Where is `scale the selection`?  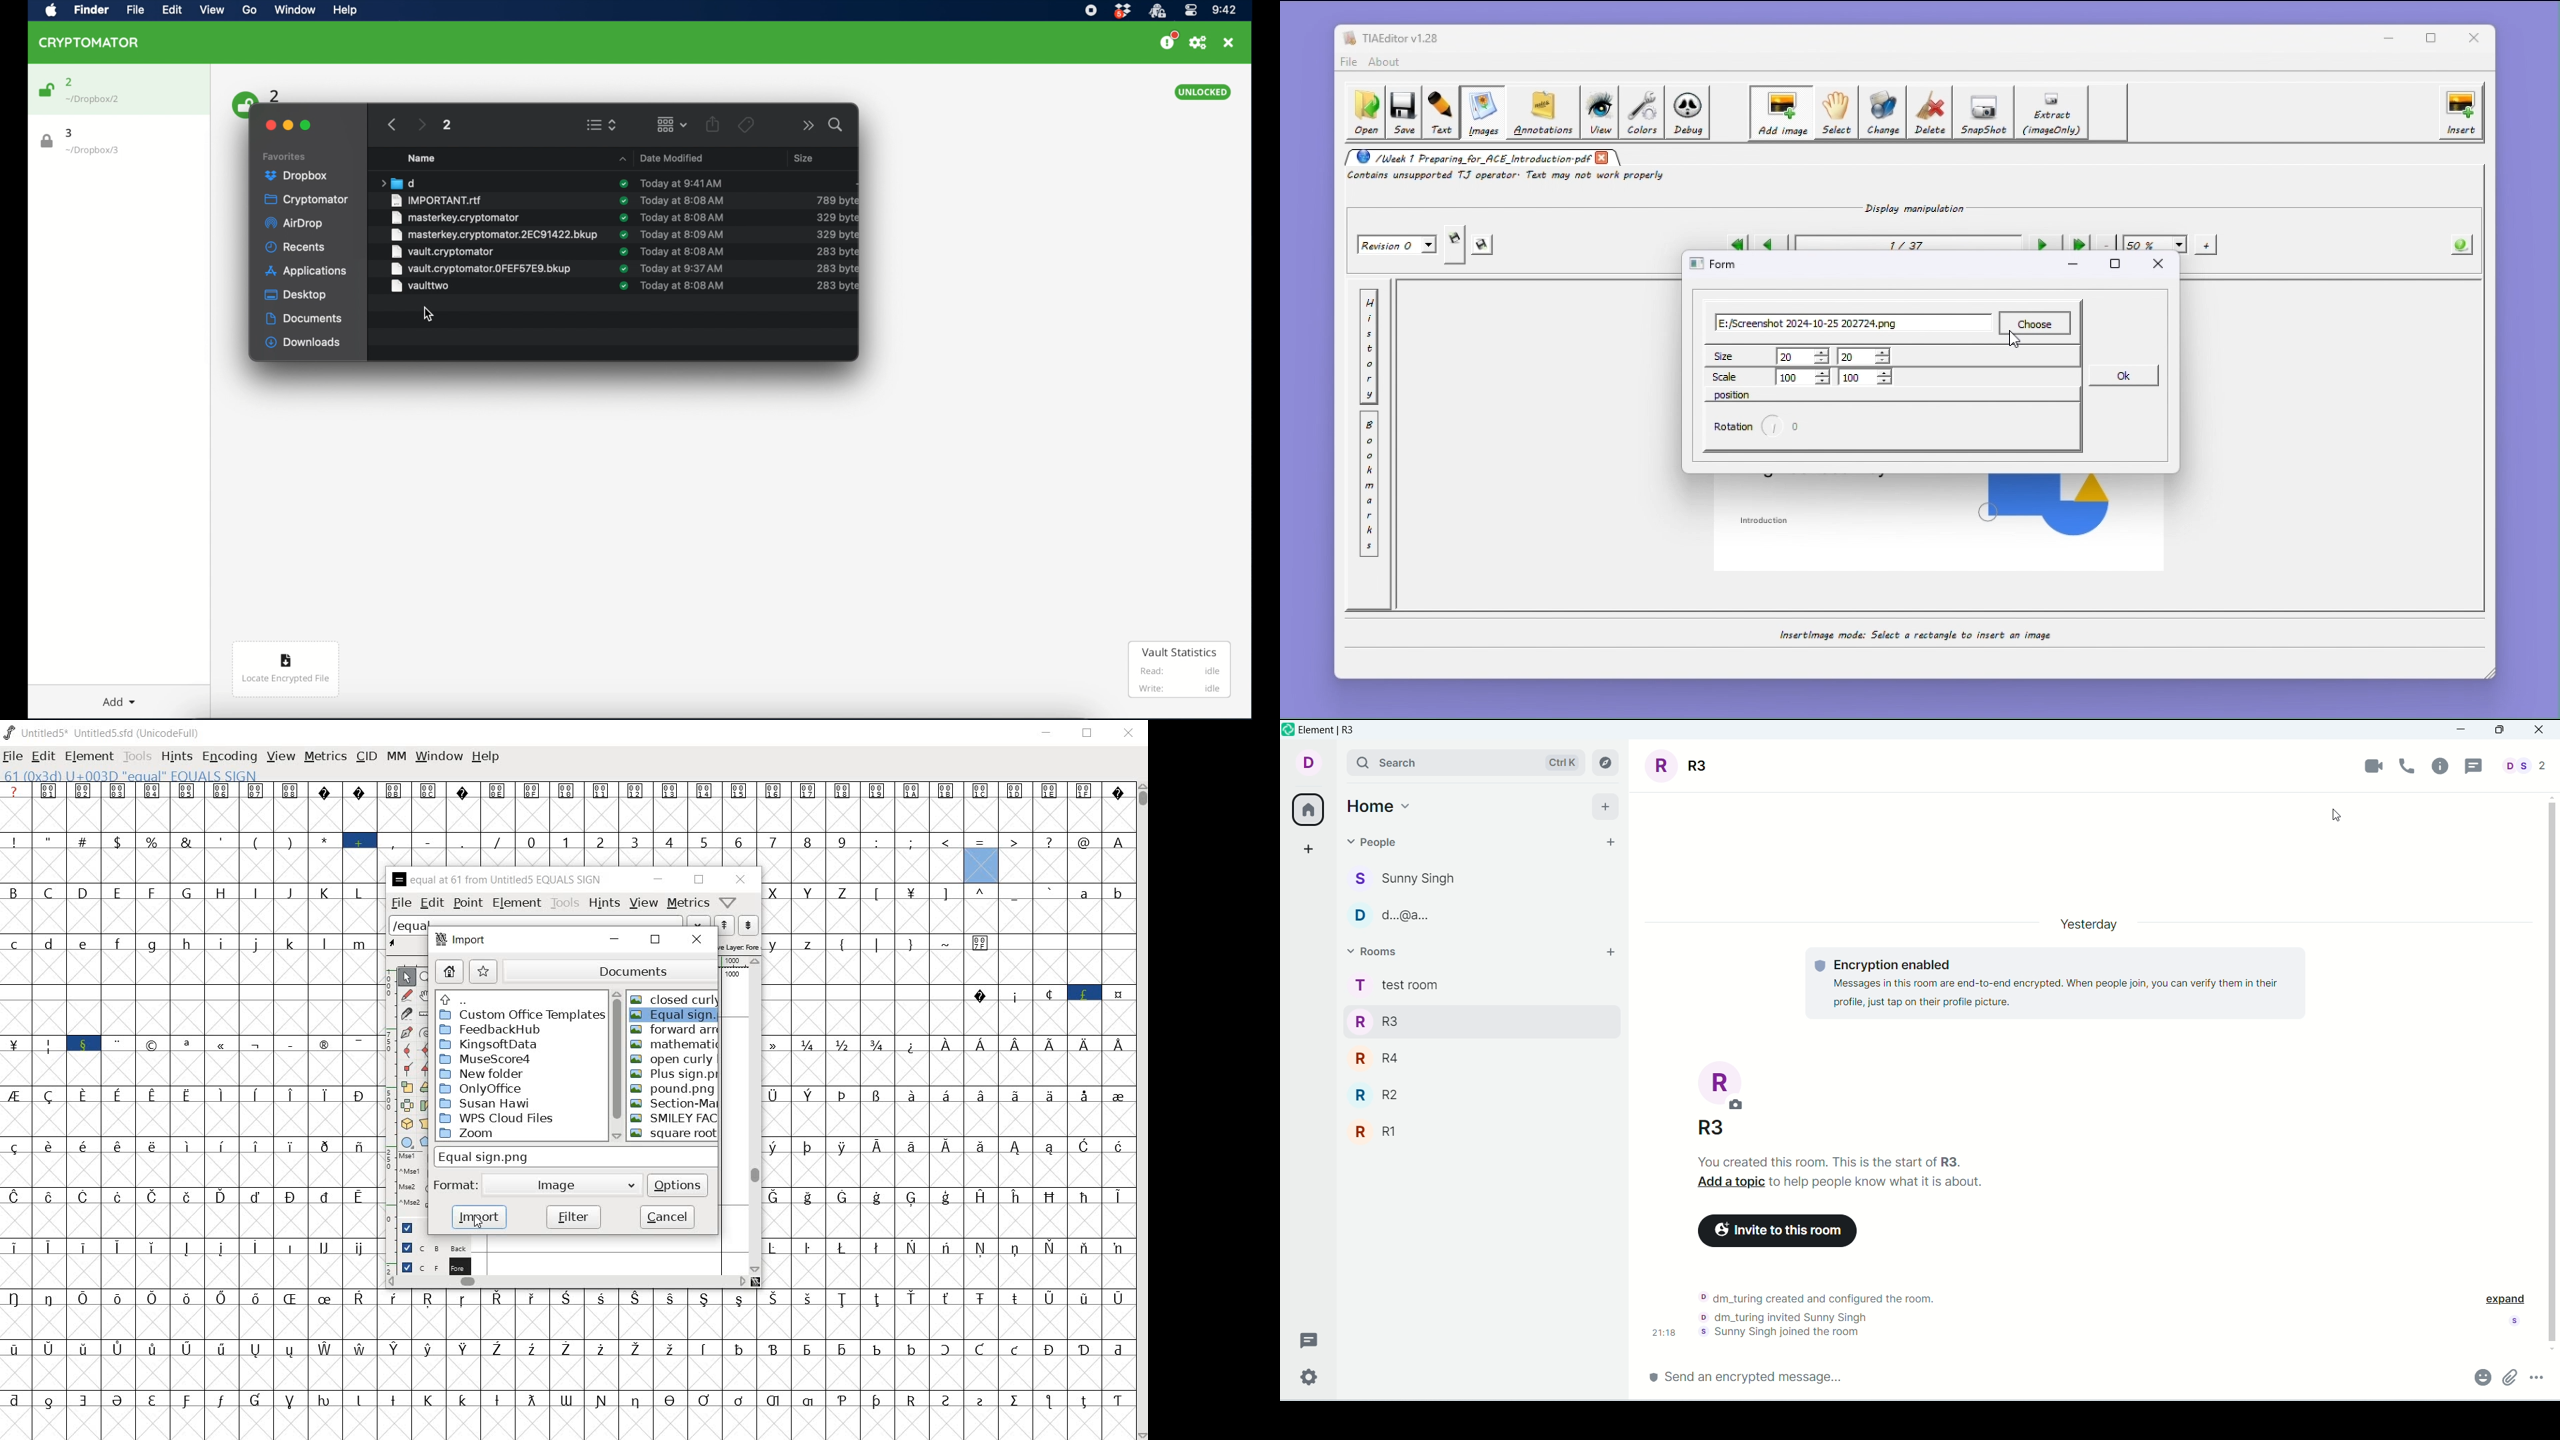
scale the selection is located at coordinates (406, 1087).